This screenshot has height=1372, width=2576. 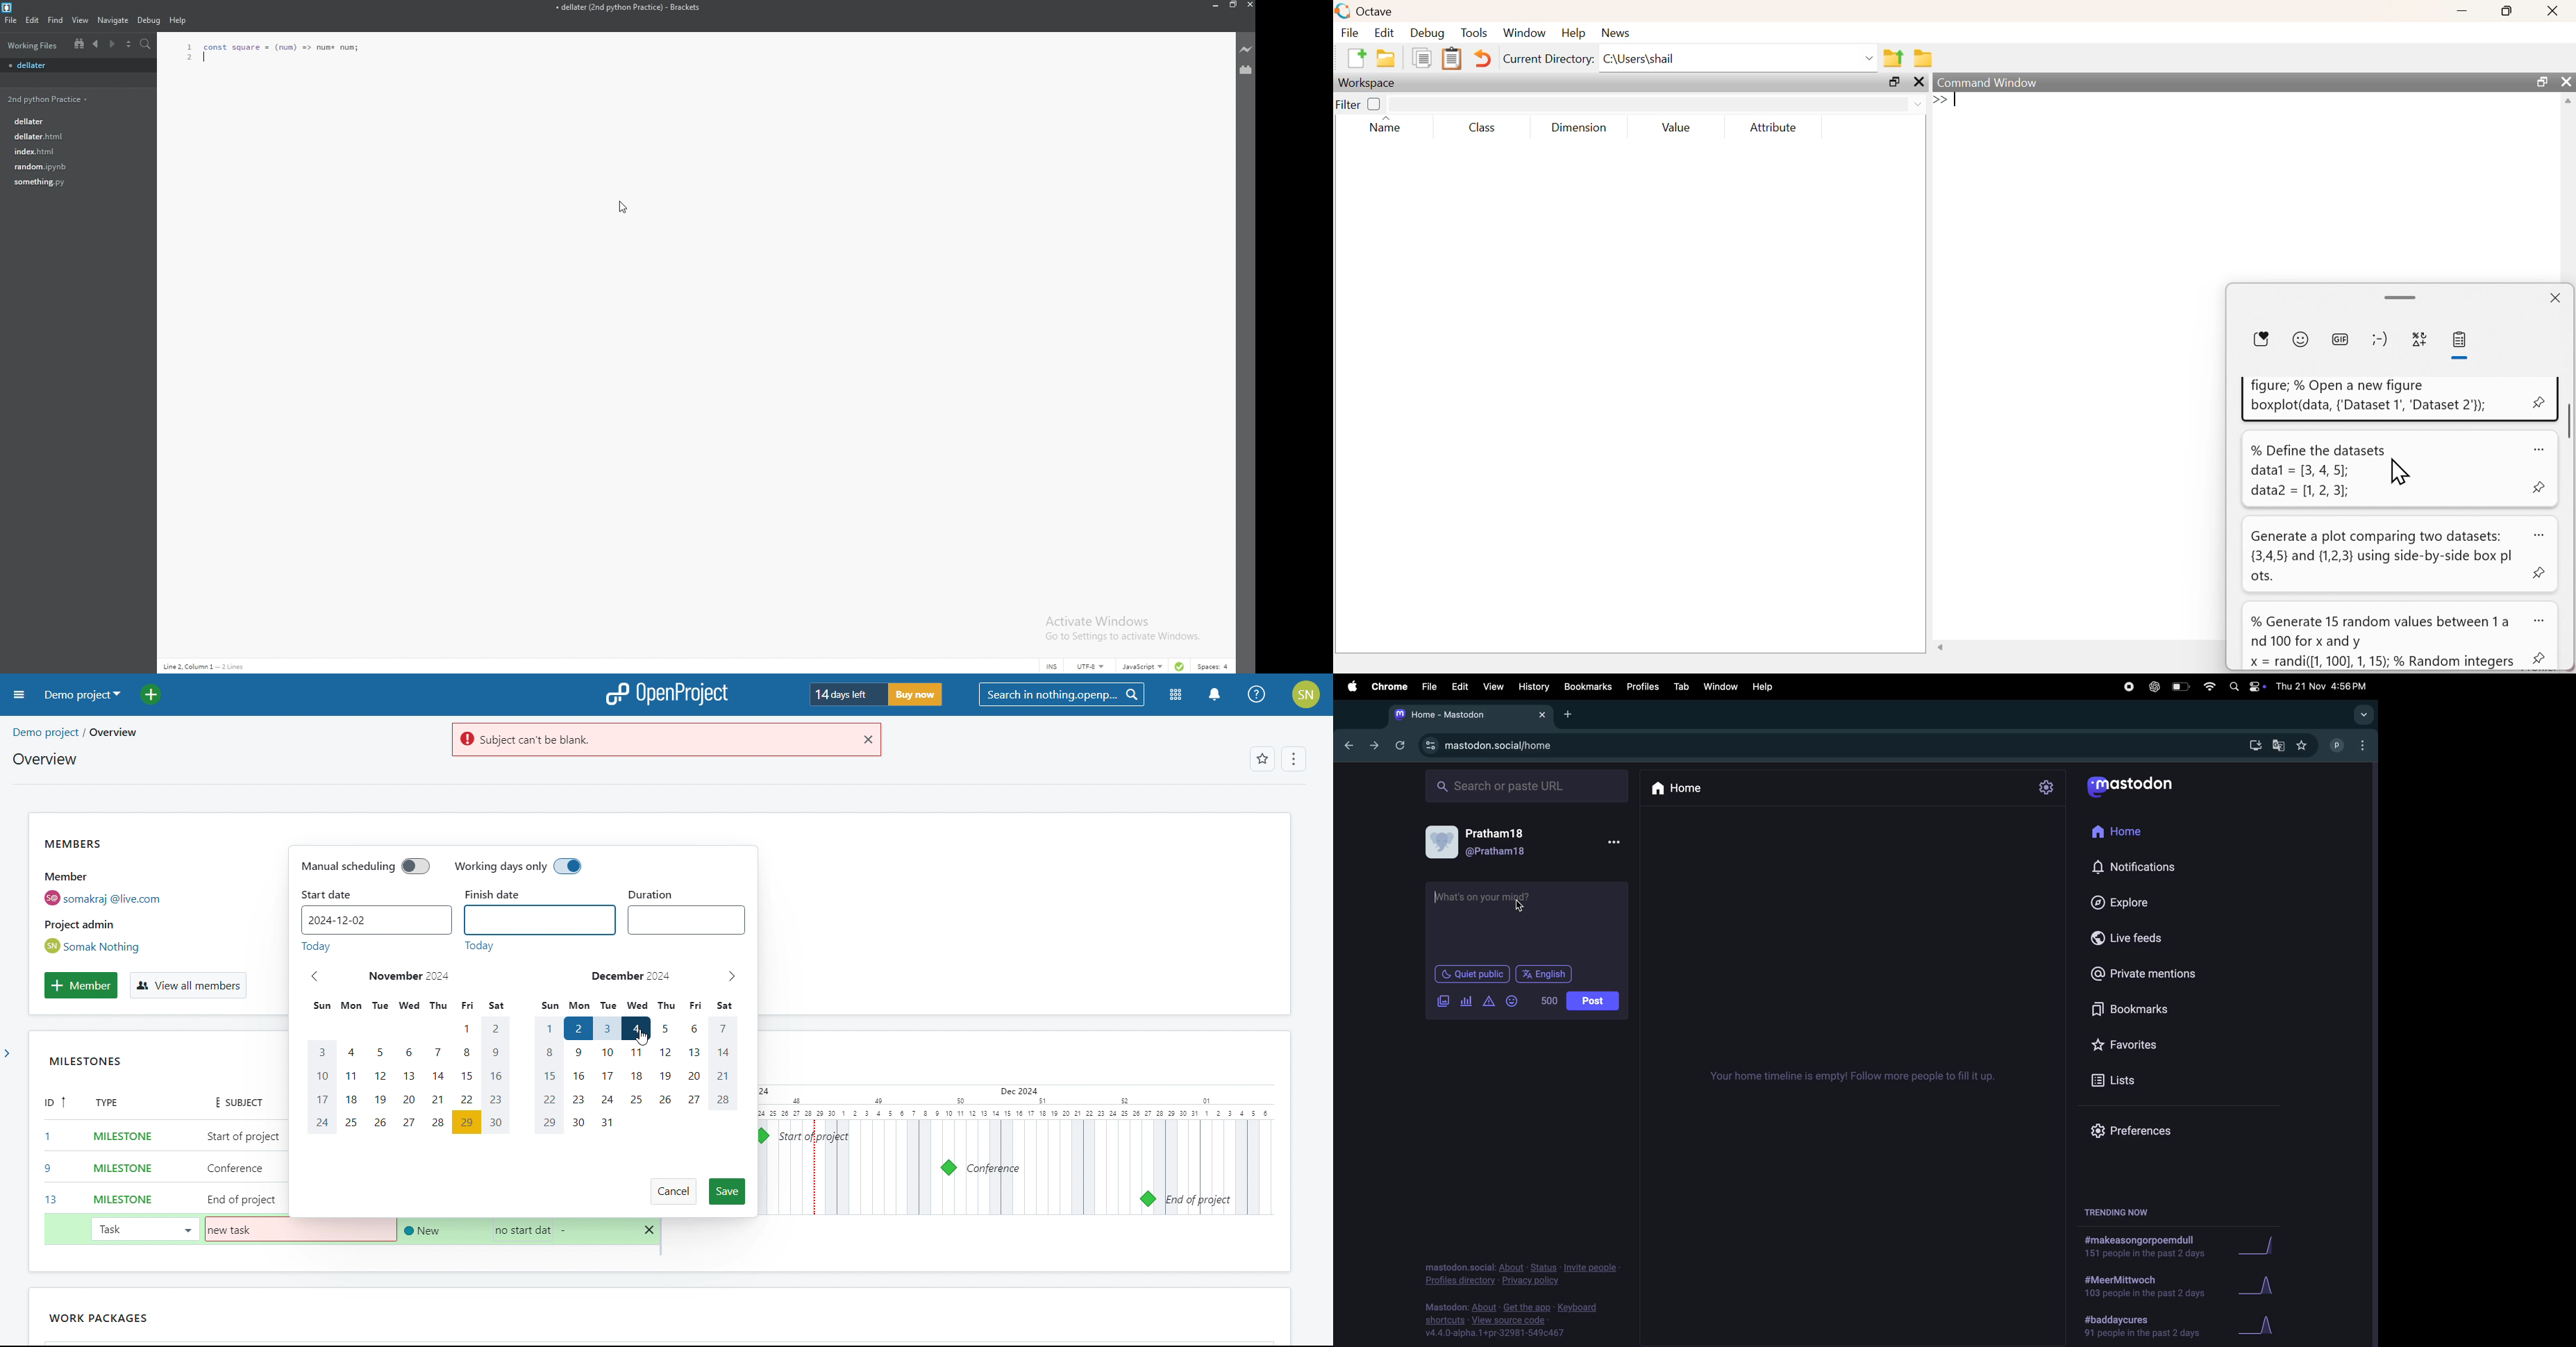 I want to click on navigate, so click(x=113, y=20).